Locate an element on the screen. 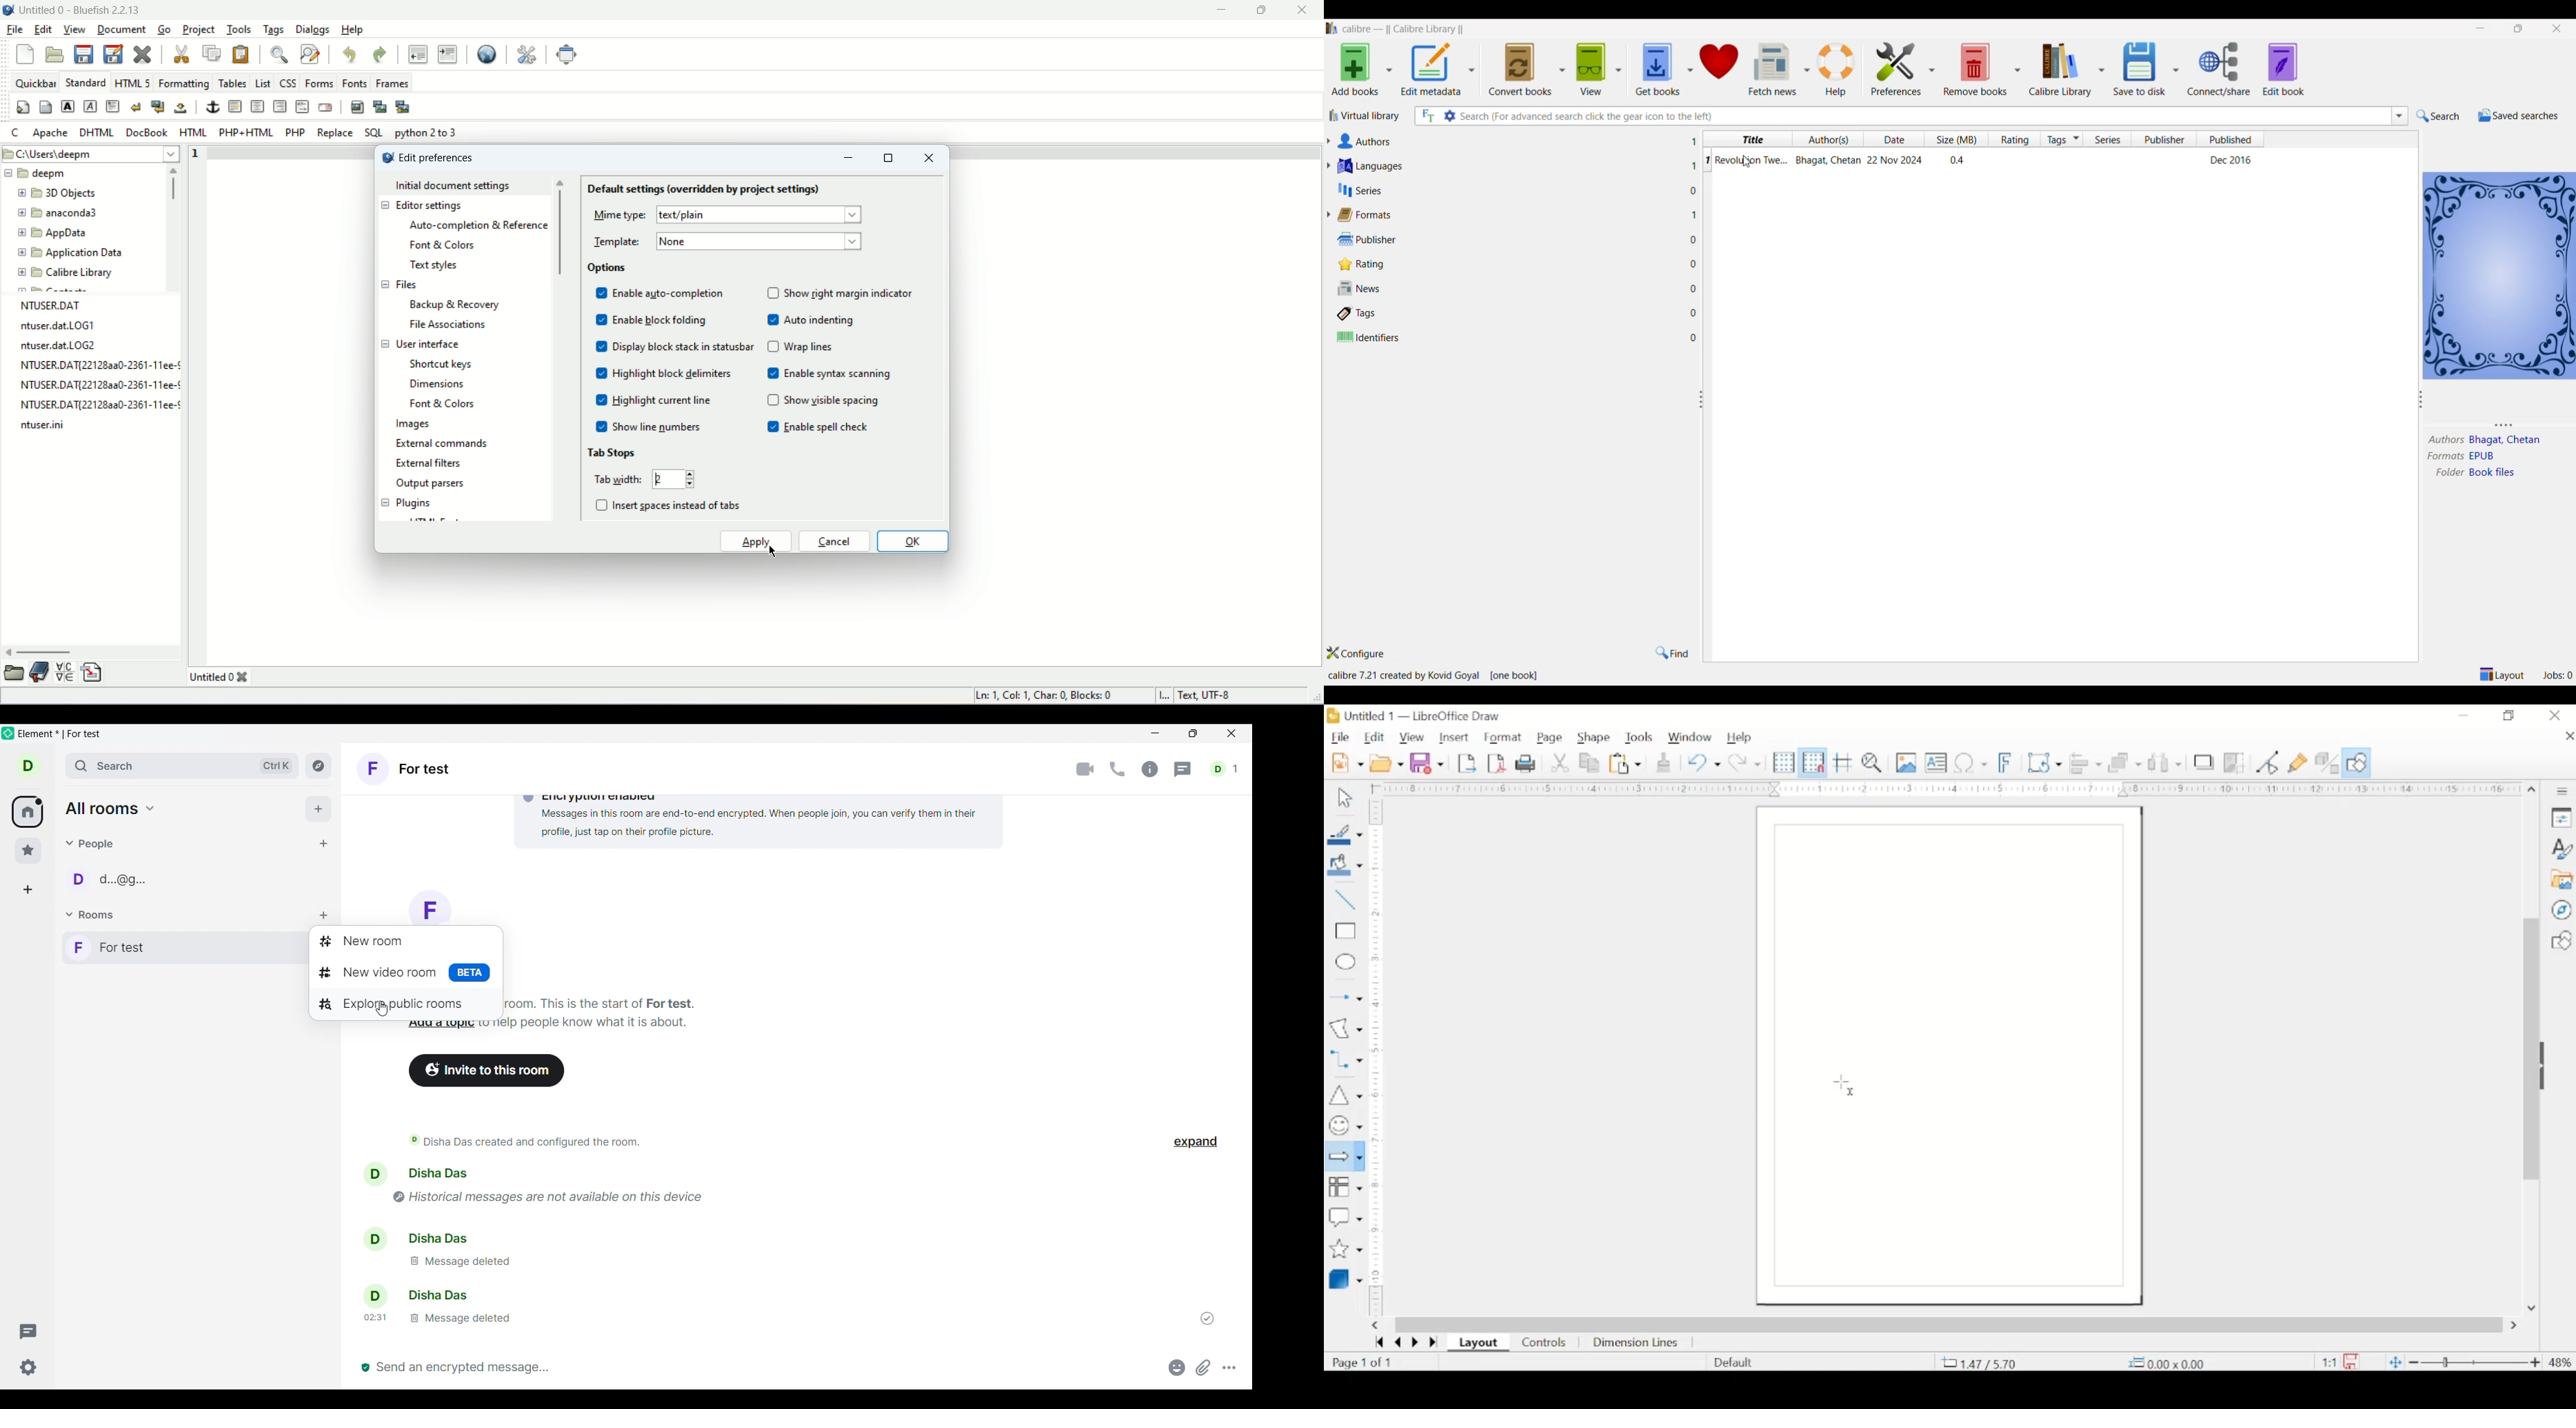 This screenshot has width=2576, height=1428. coordinate is located at coordinates (1983, 1364).